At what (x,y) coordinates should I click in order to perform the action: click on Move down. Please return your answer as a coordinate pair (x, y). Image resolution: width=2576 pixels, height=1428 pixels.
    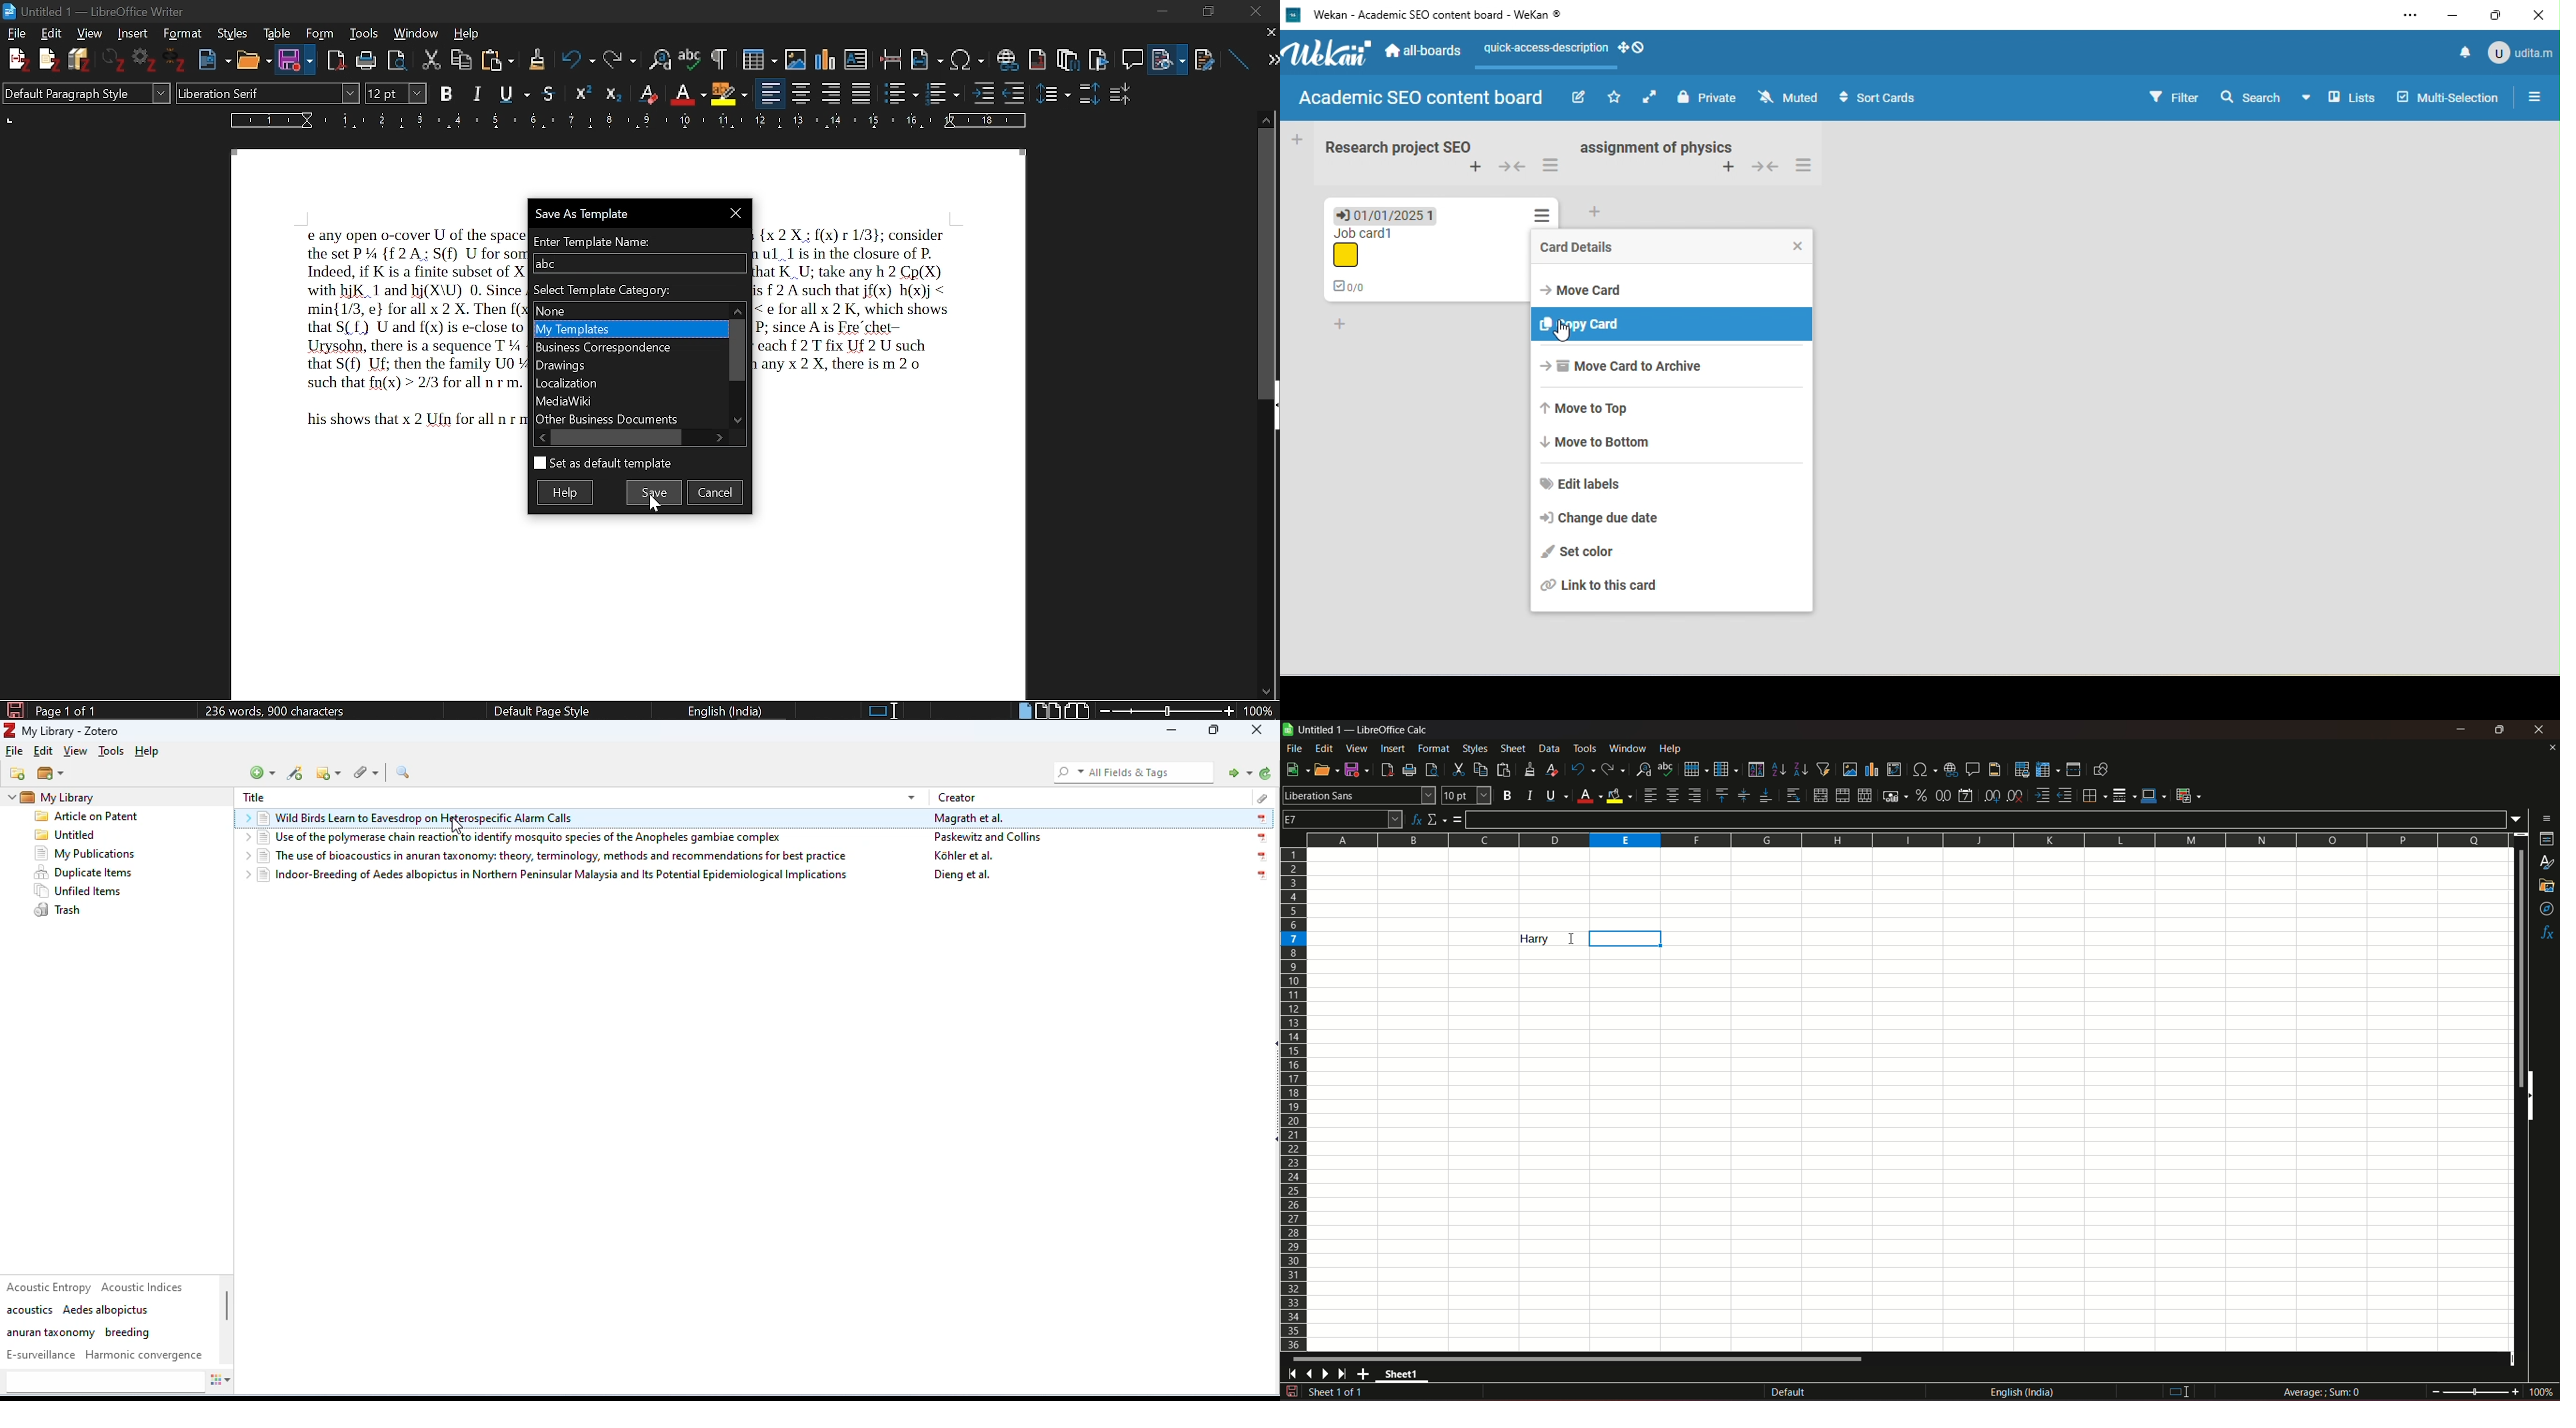
    Looking at the image, I should click on (740, 421).